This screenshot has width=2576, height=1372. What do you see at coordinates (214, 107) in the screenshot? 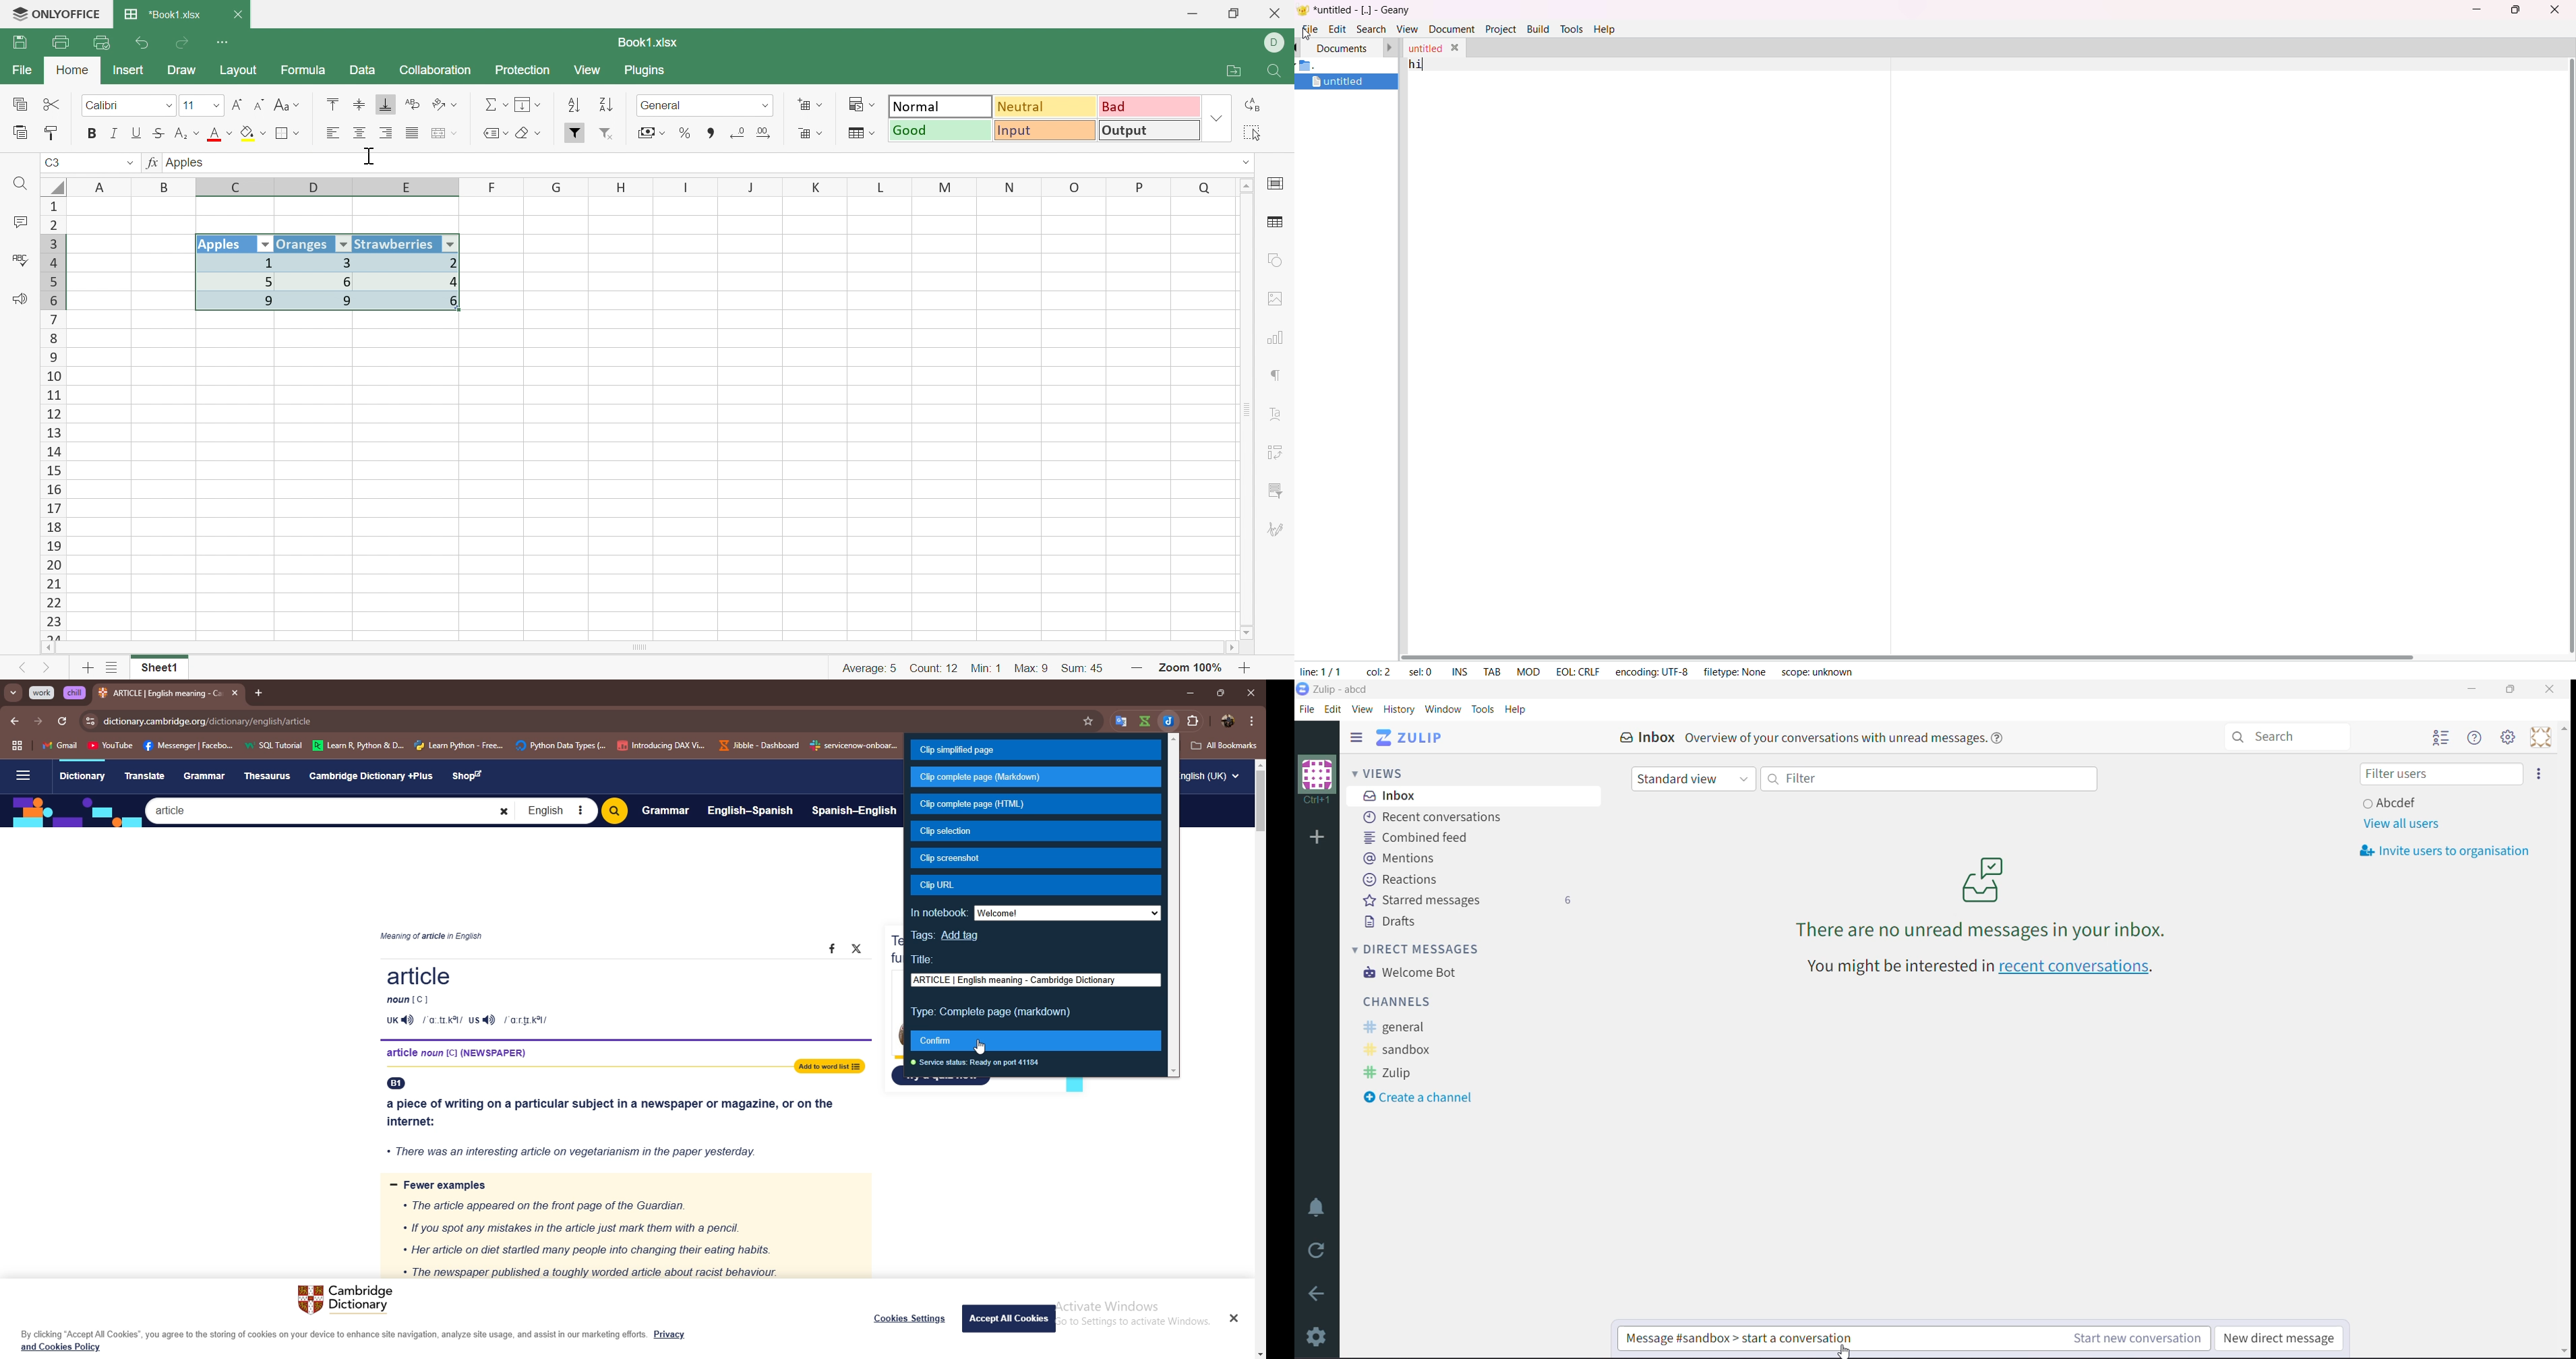
I see `Drop Down` at bounding box center [214, 107].